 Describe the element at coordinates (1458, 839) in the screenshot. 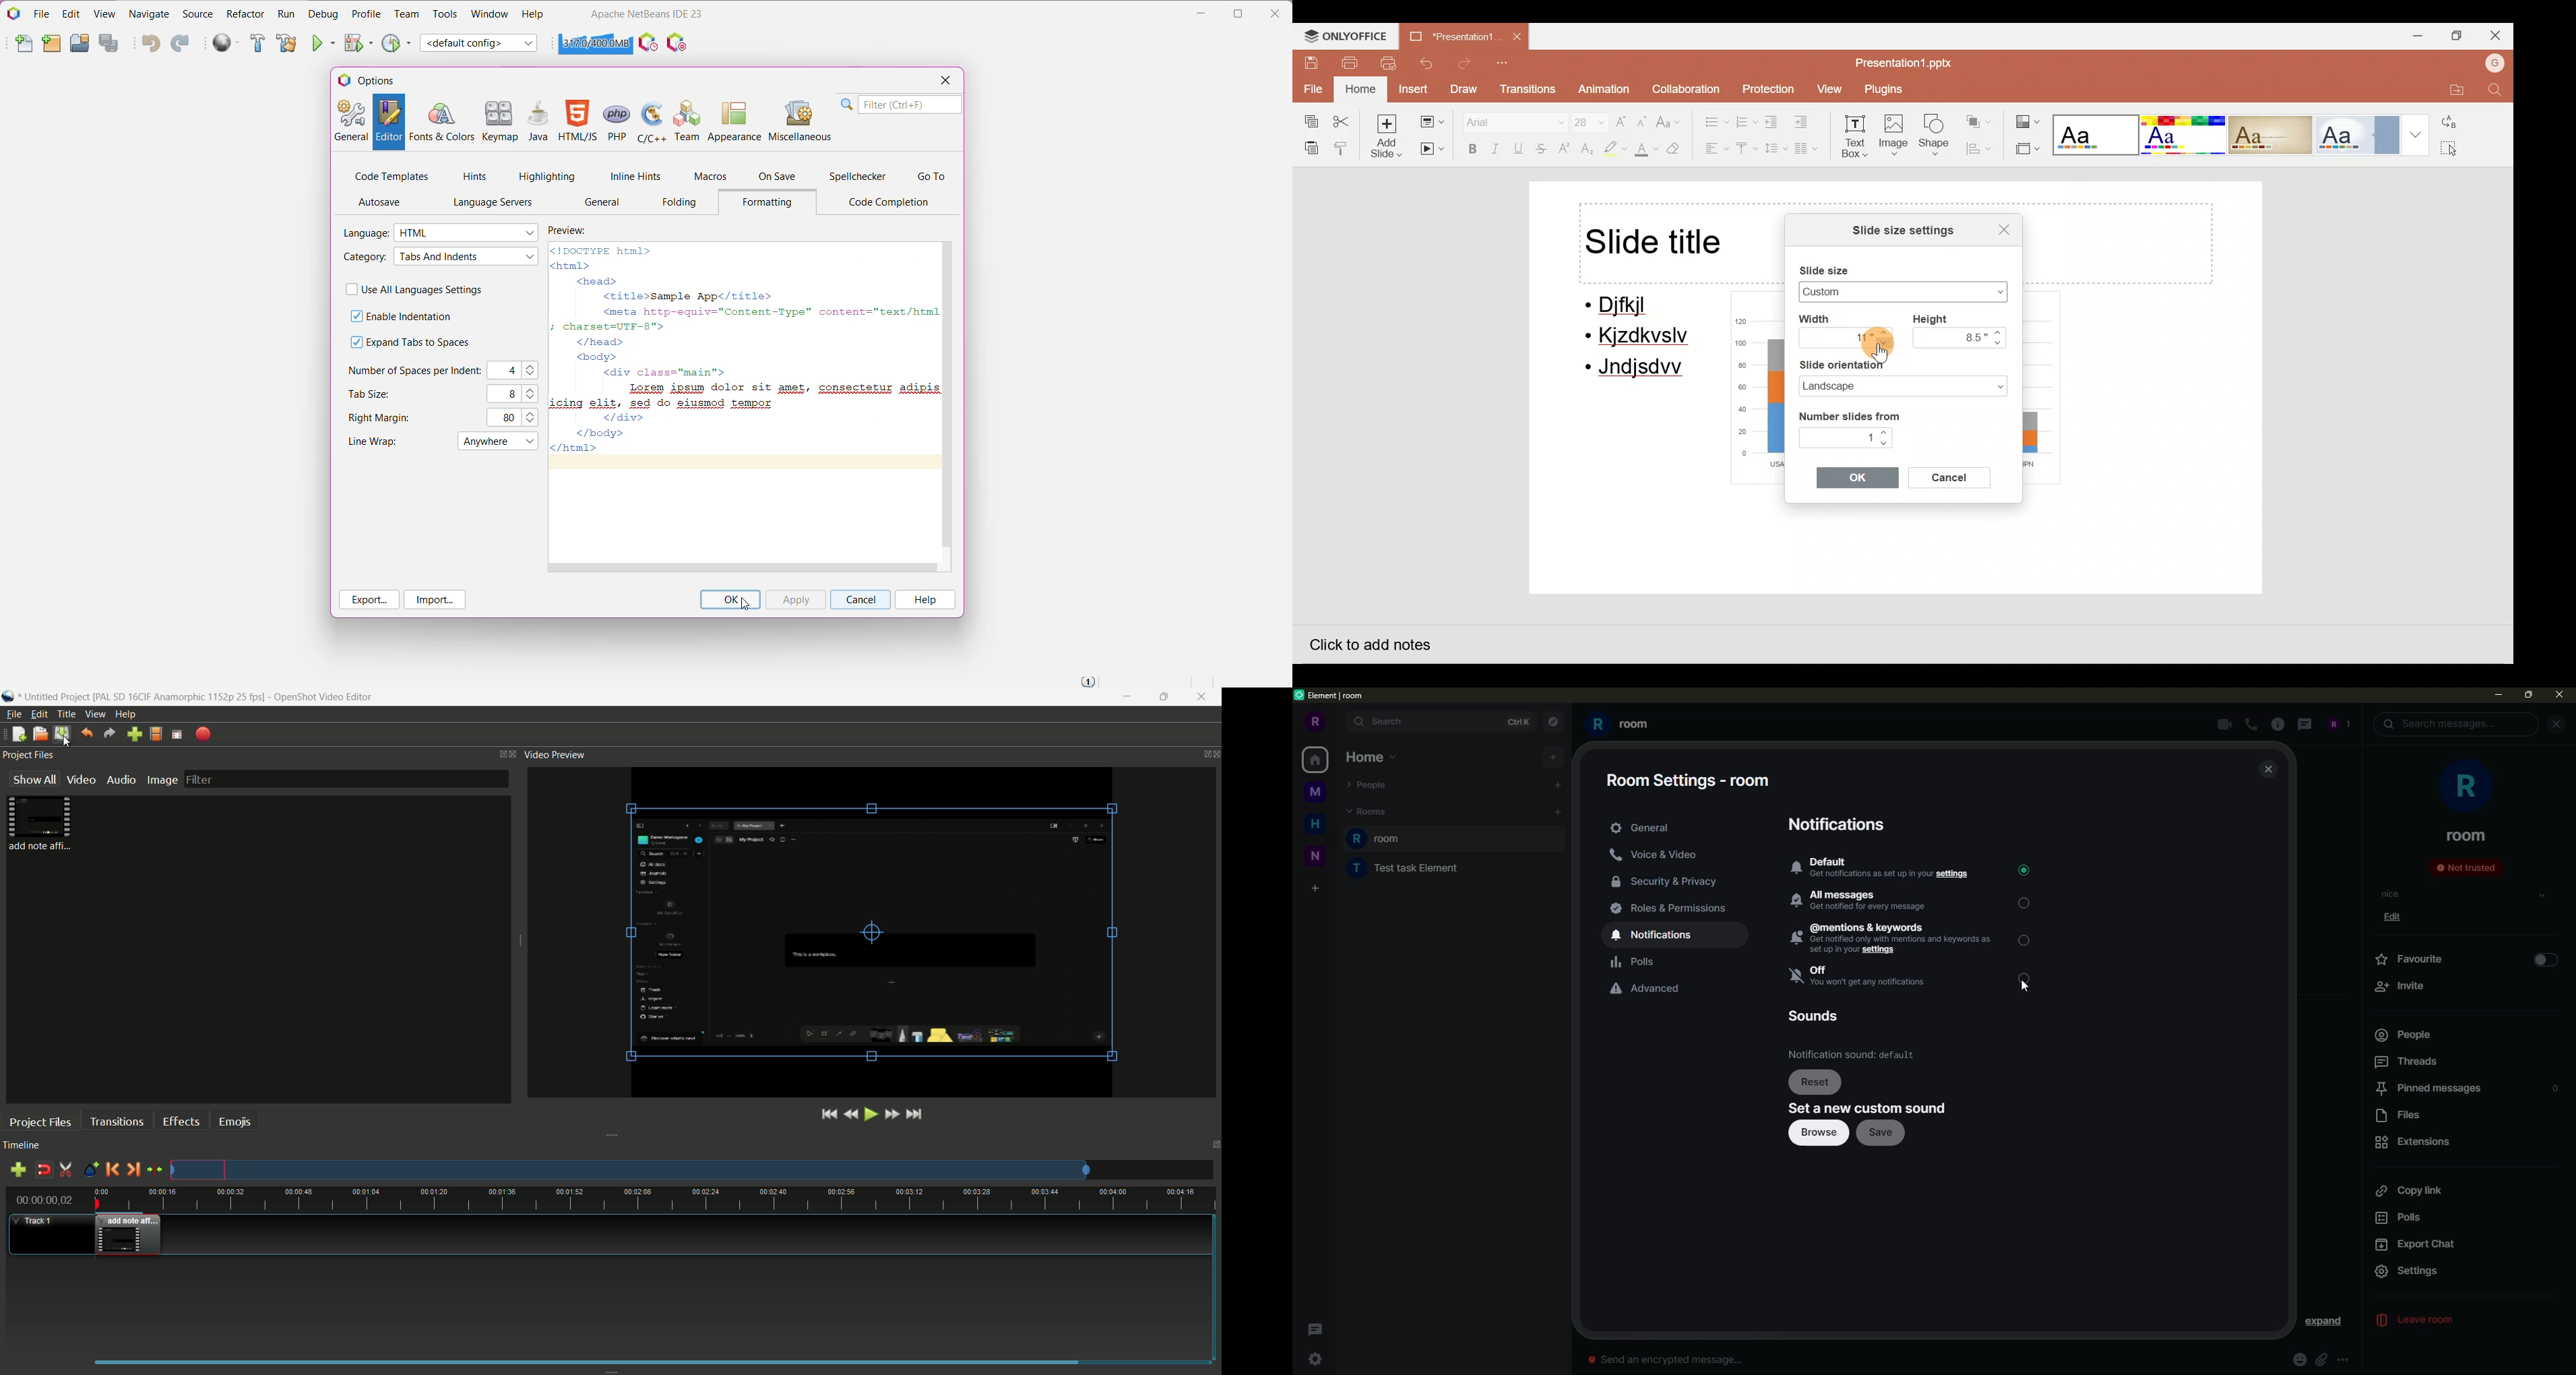

I see `room R` at that location.